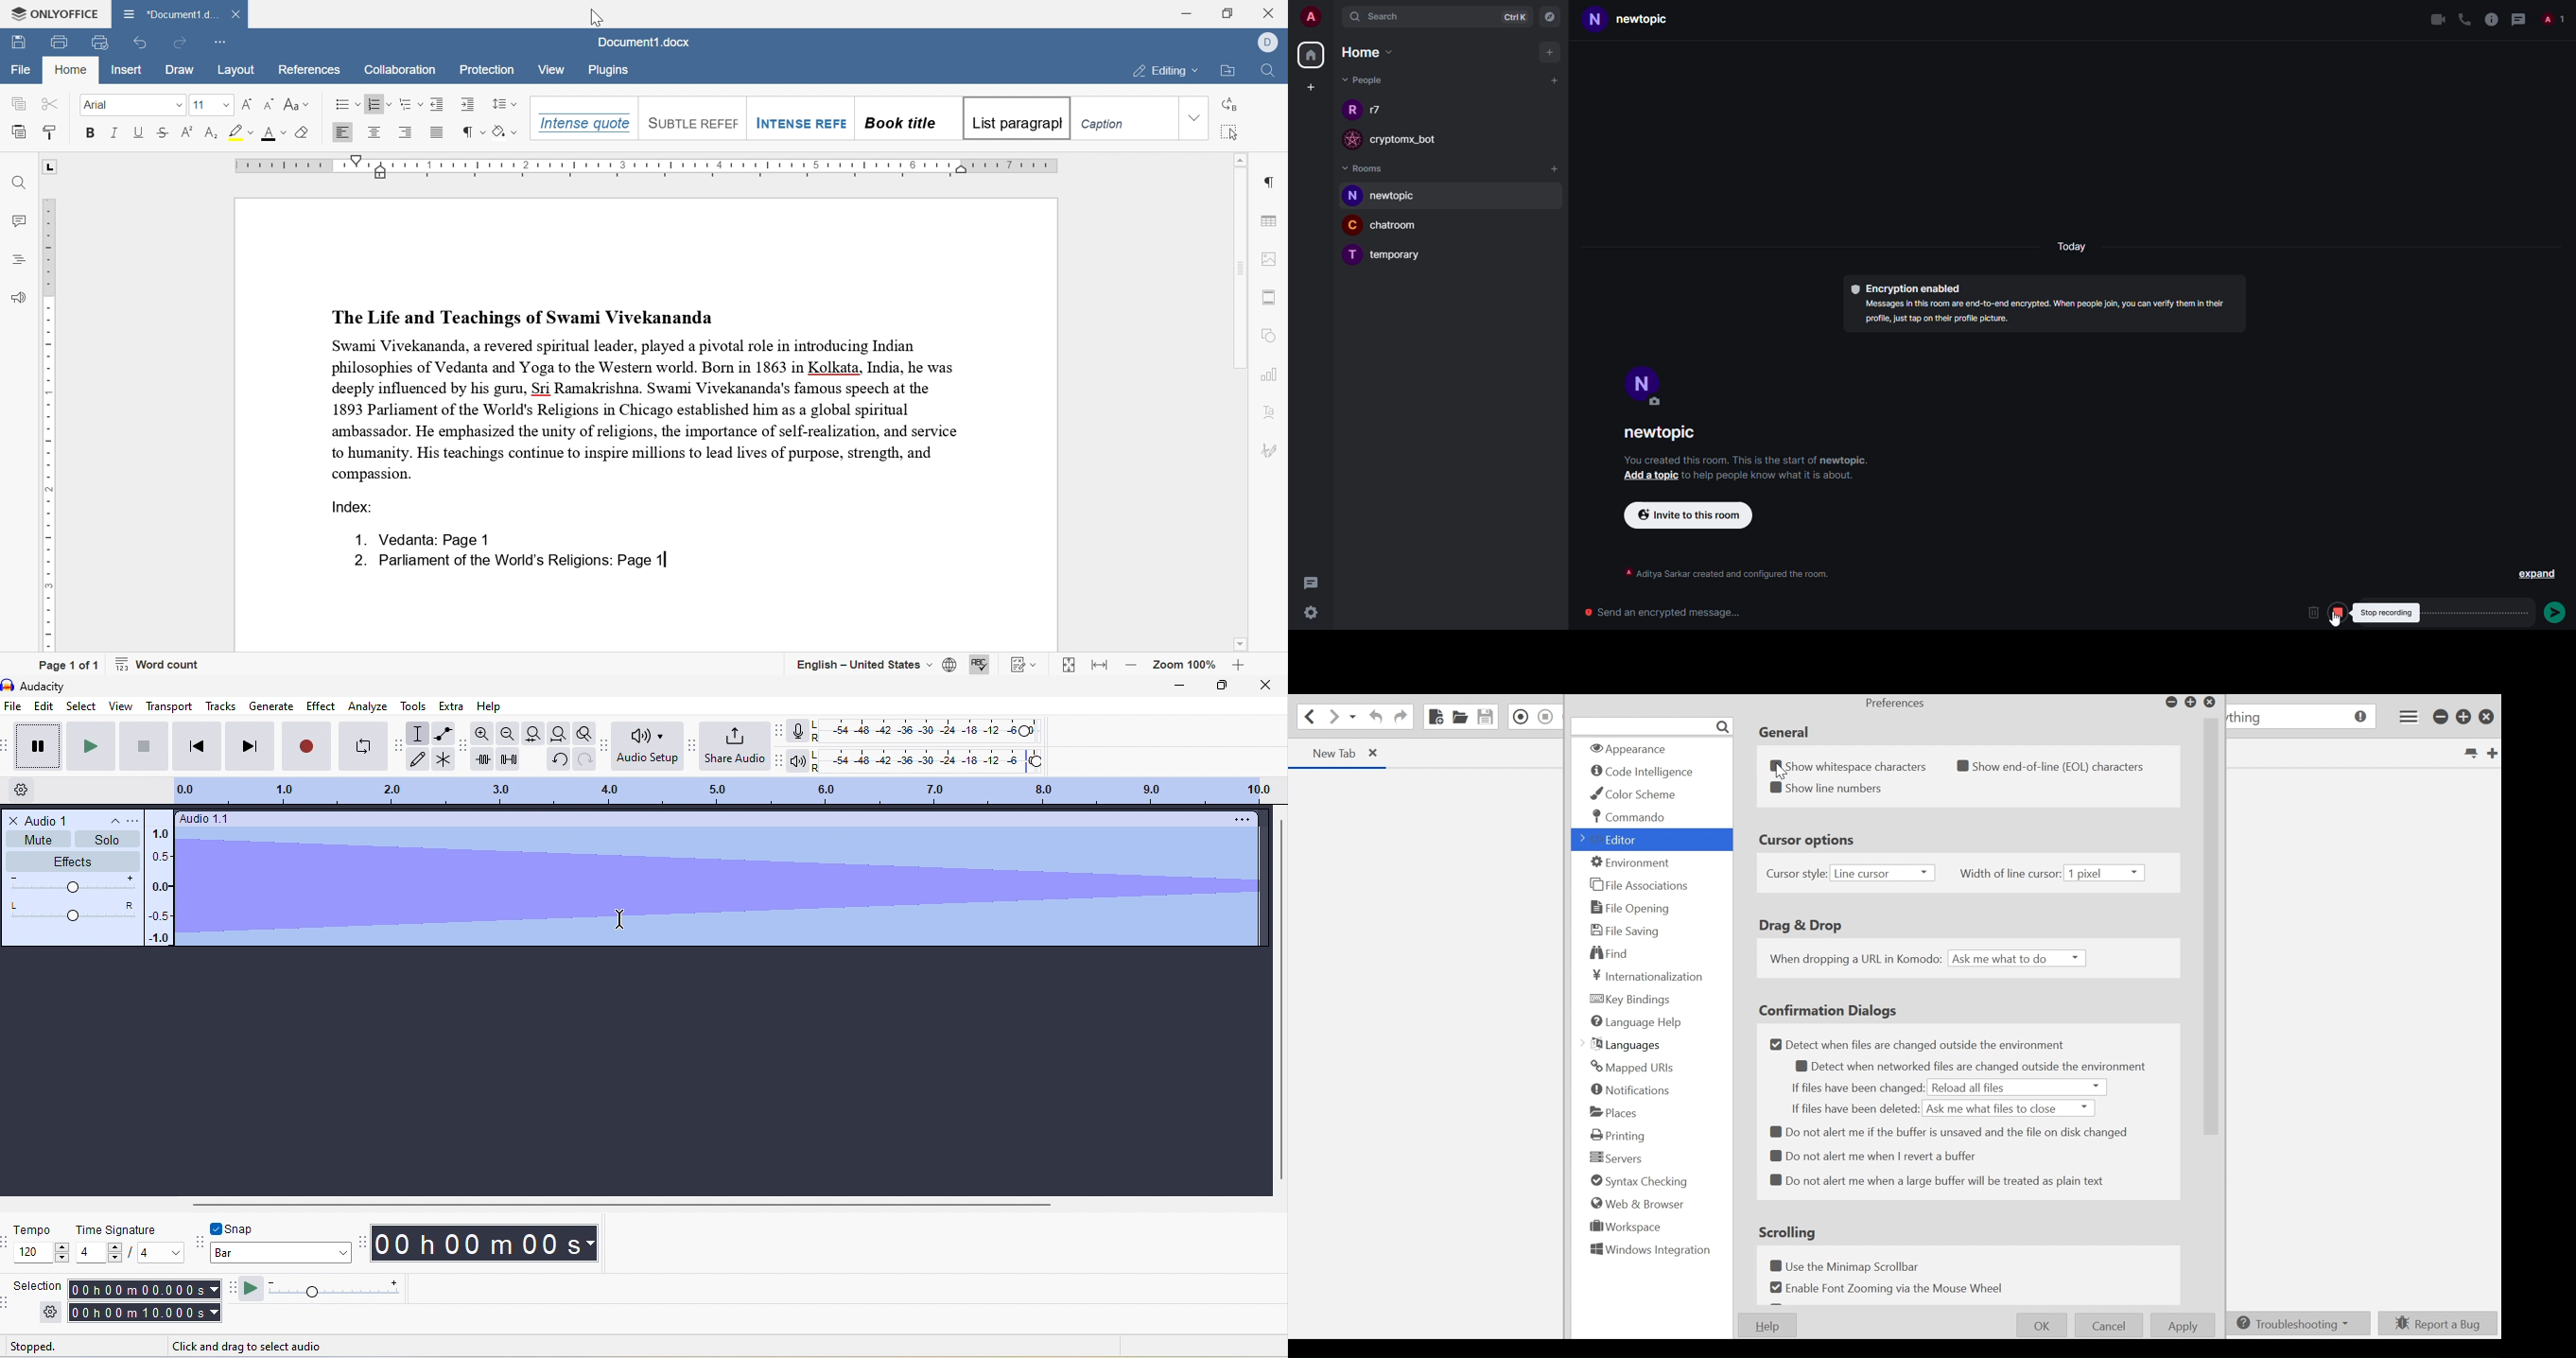  What do you see at coordinates (415, 705) in the screenshot?
I see `tools` at bounding box center [415, 705].